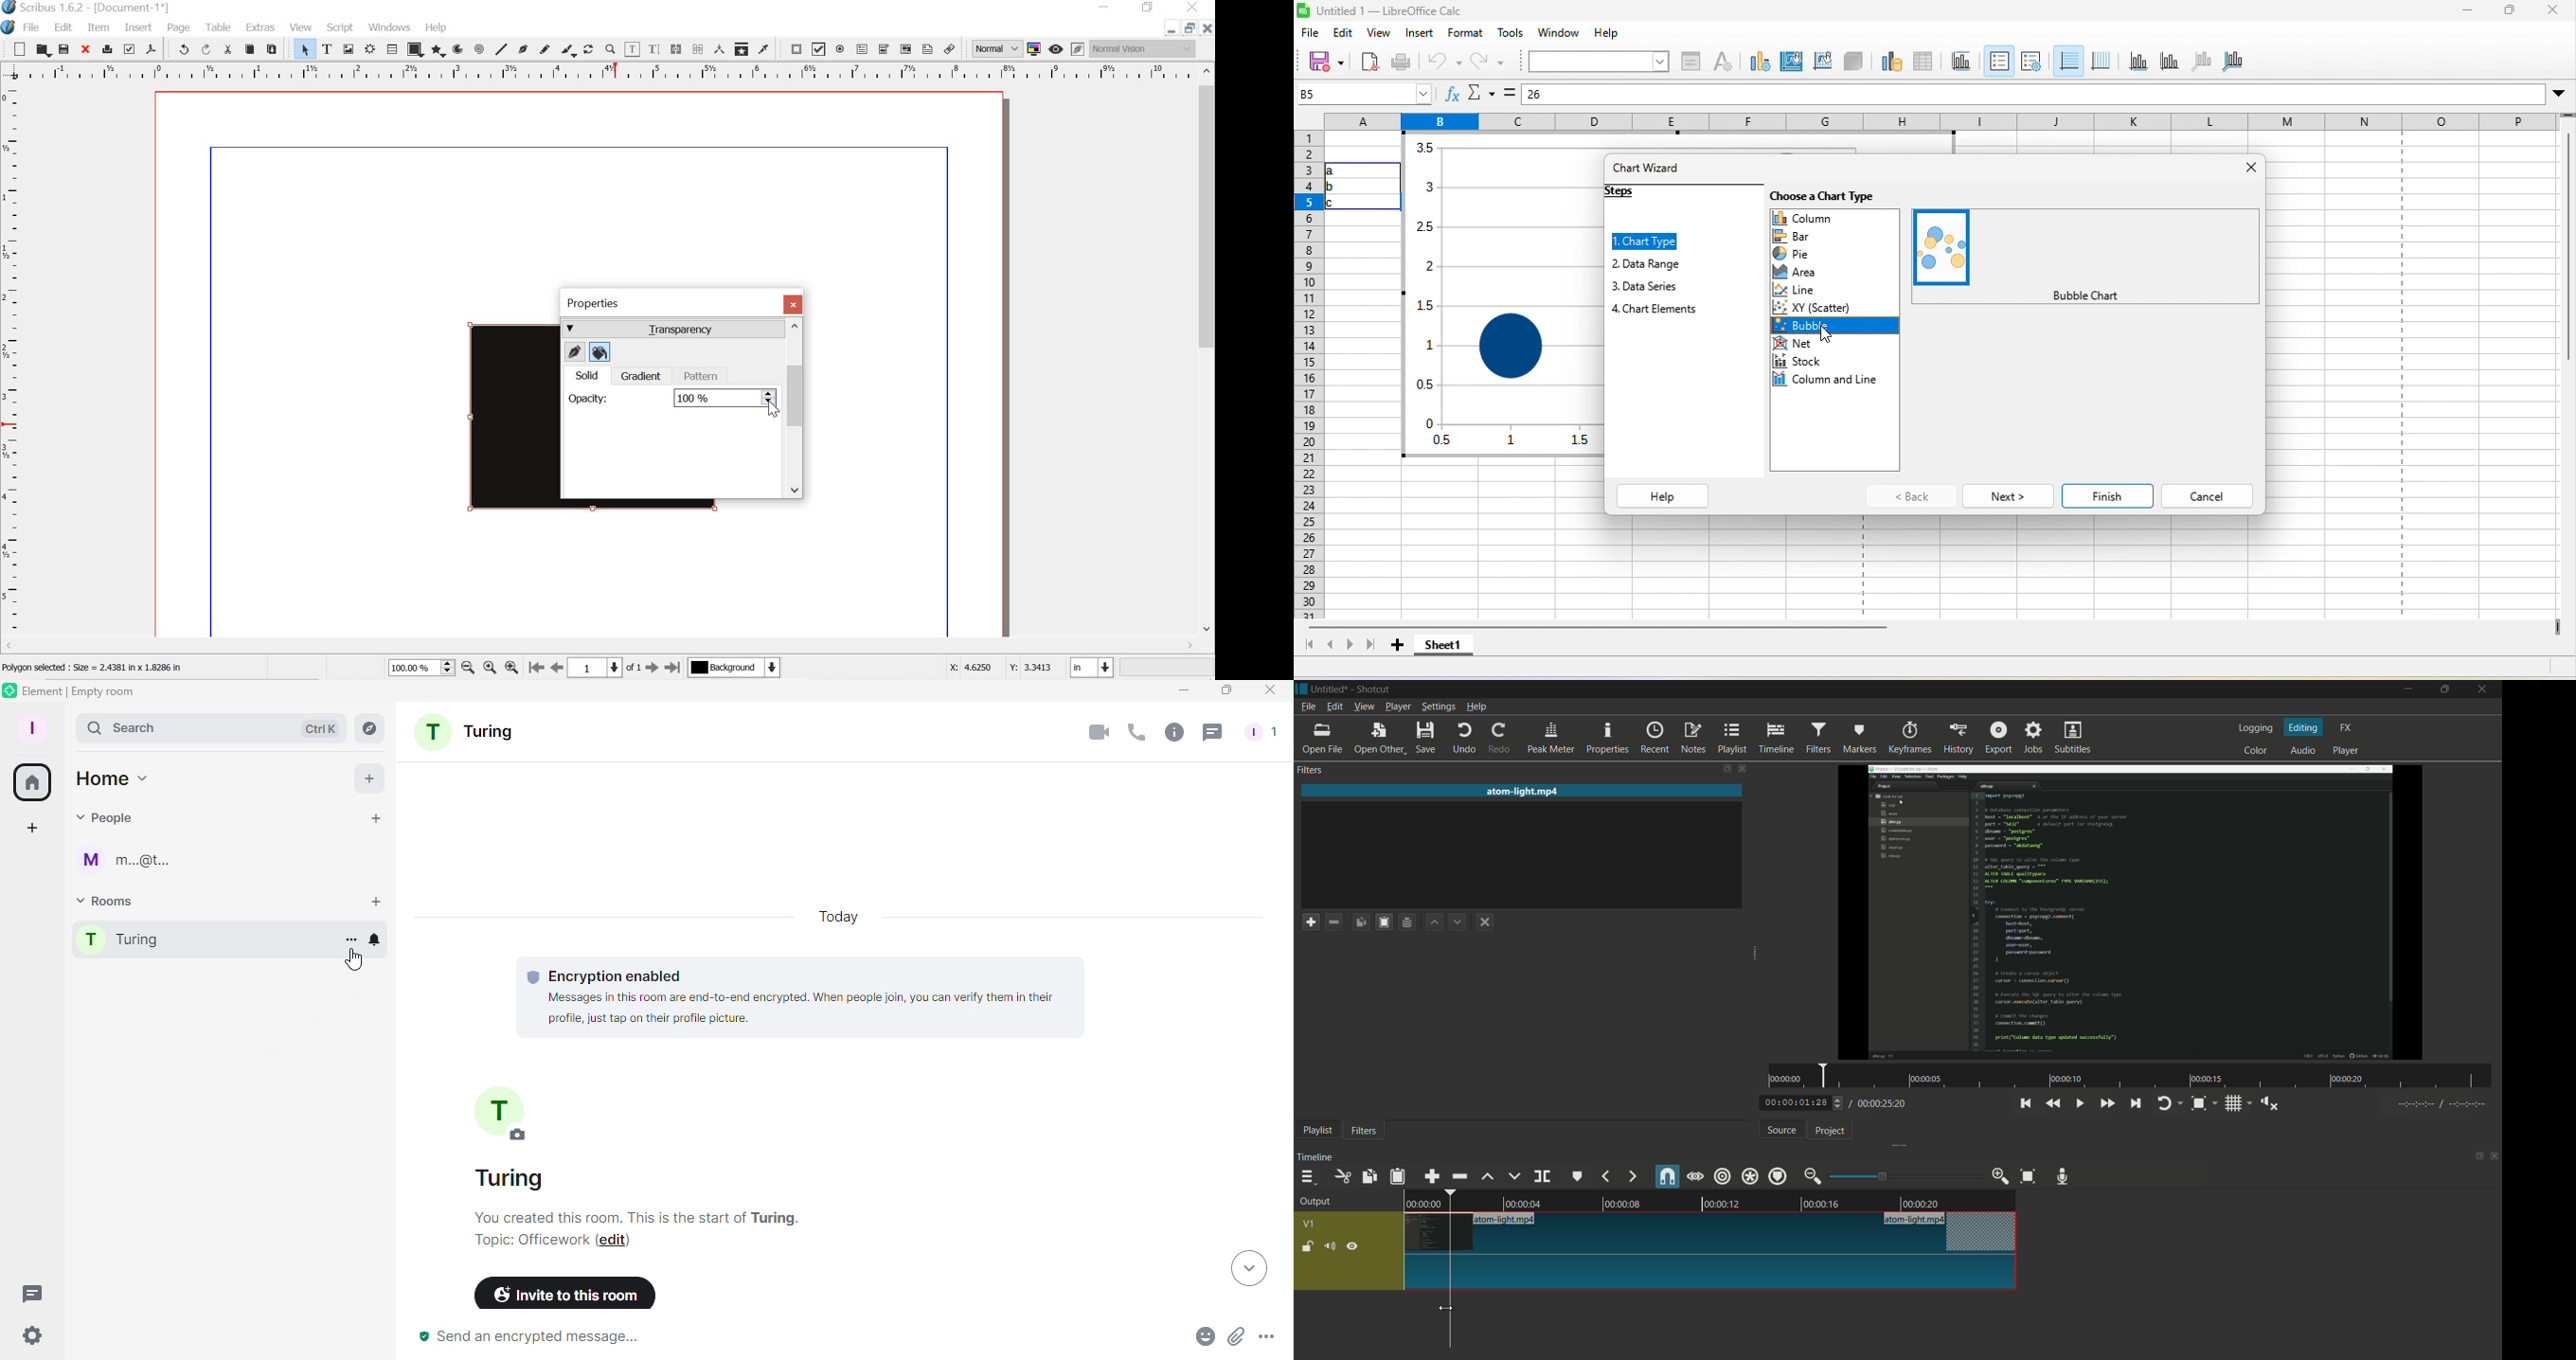  I want to click on Background, so click(734, 668).